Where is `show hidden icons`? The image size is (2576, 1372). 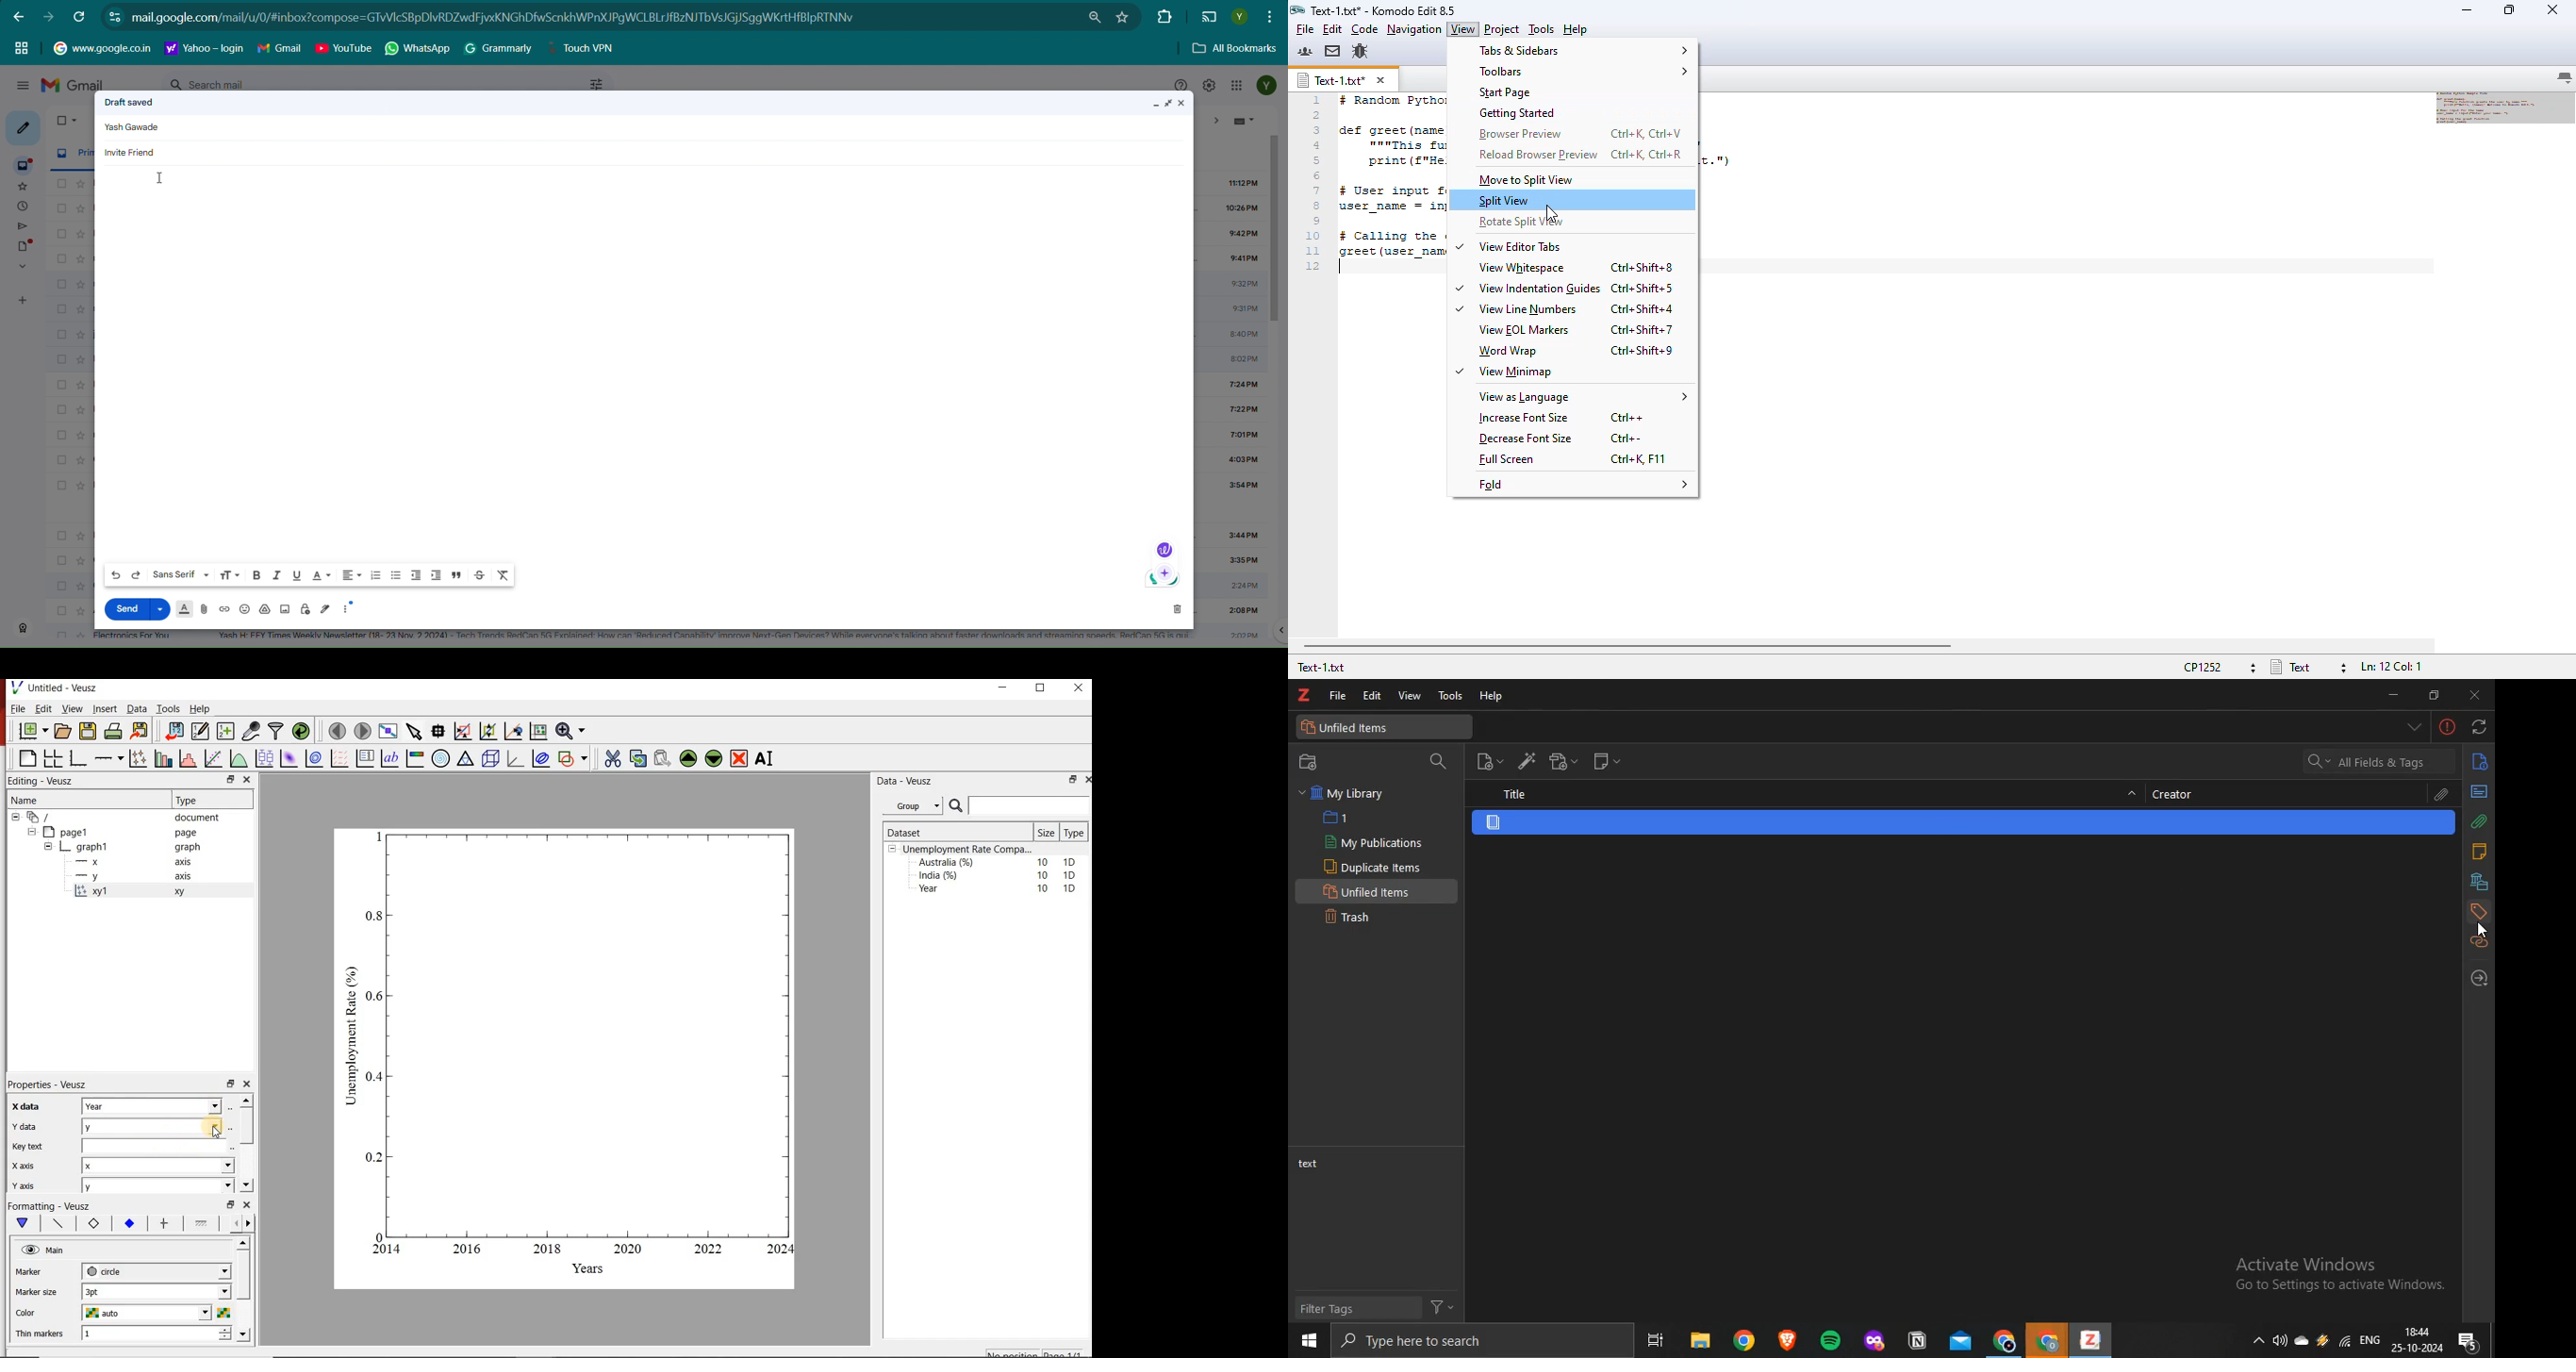 show hidden icons is located at coordinates (2254, 1340).